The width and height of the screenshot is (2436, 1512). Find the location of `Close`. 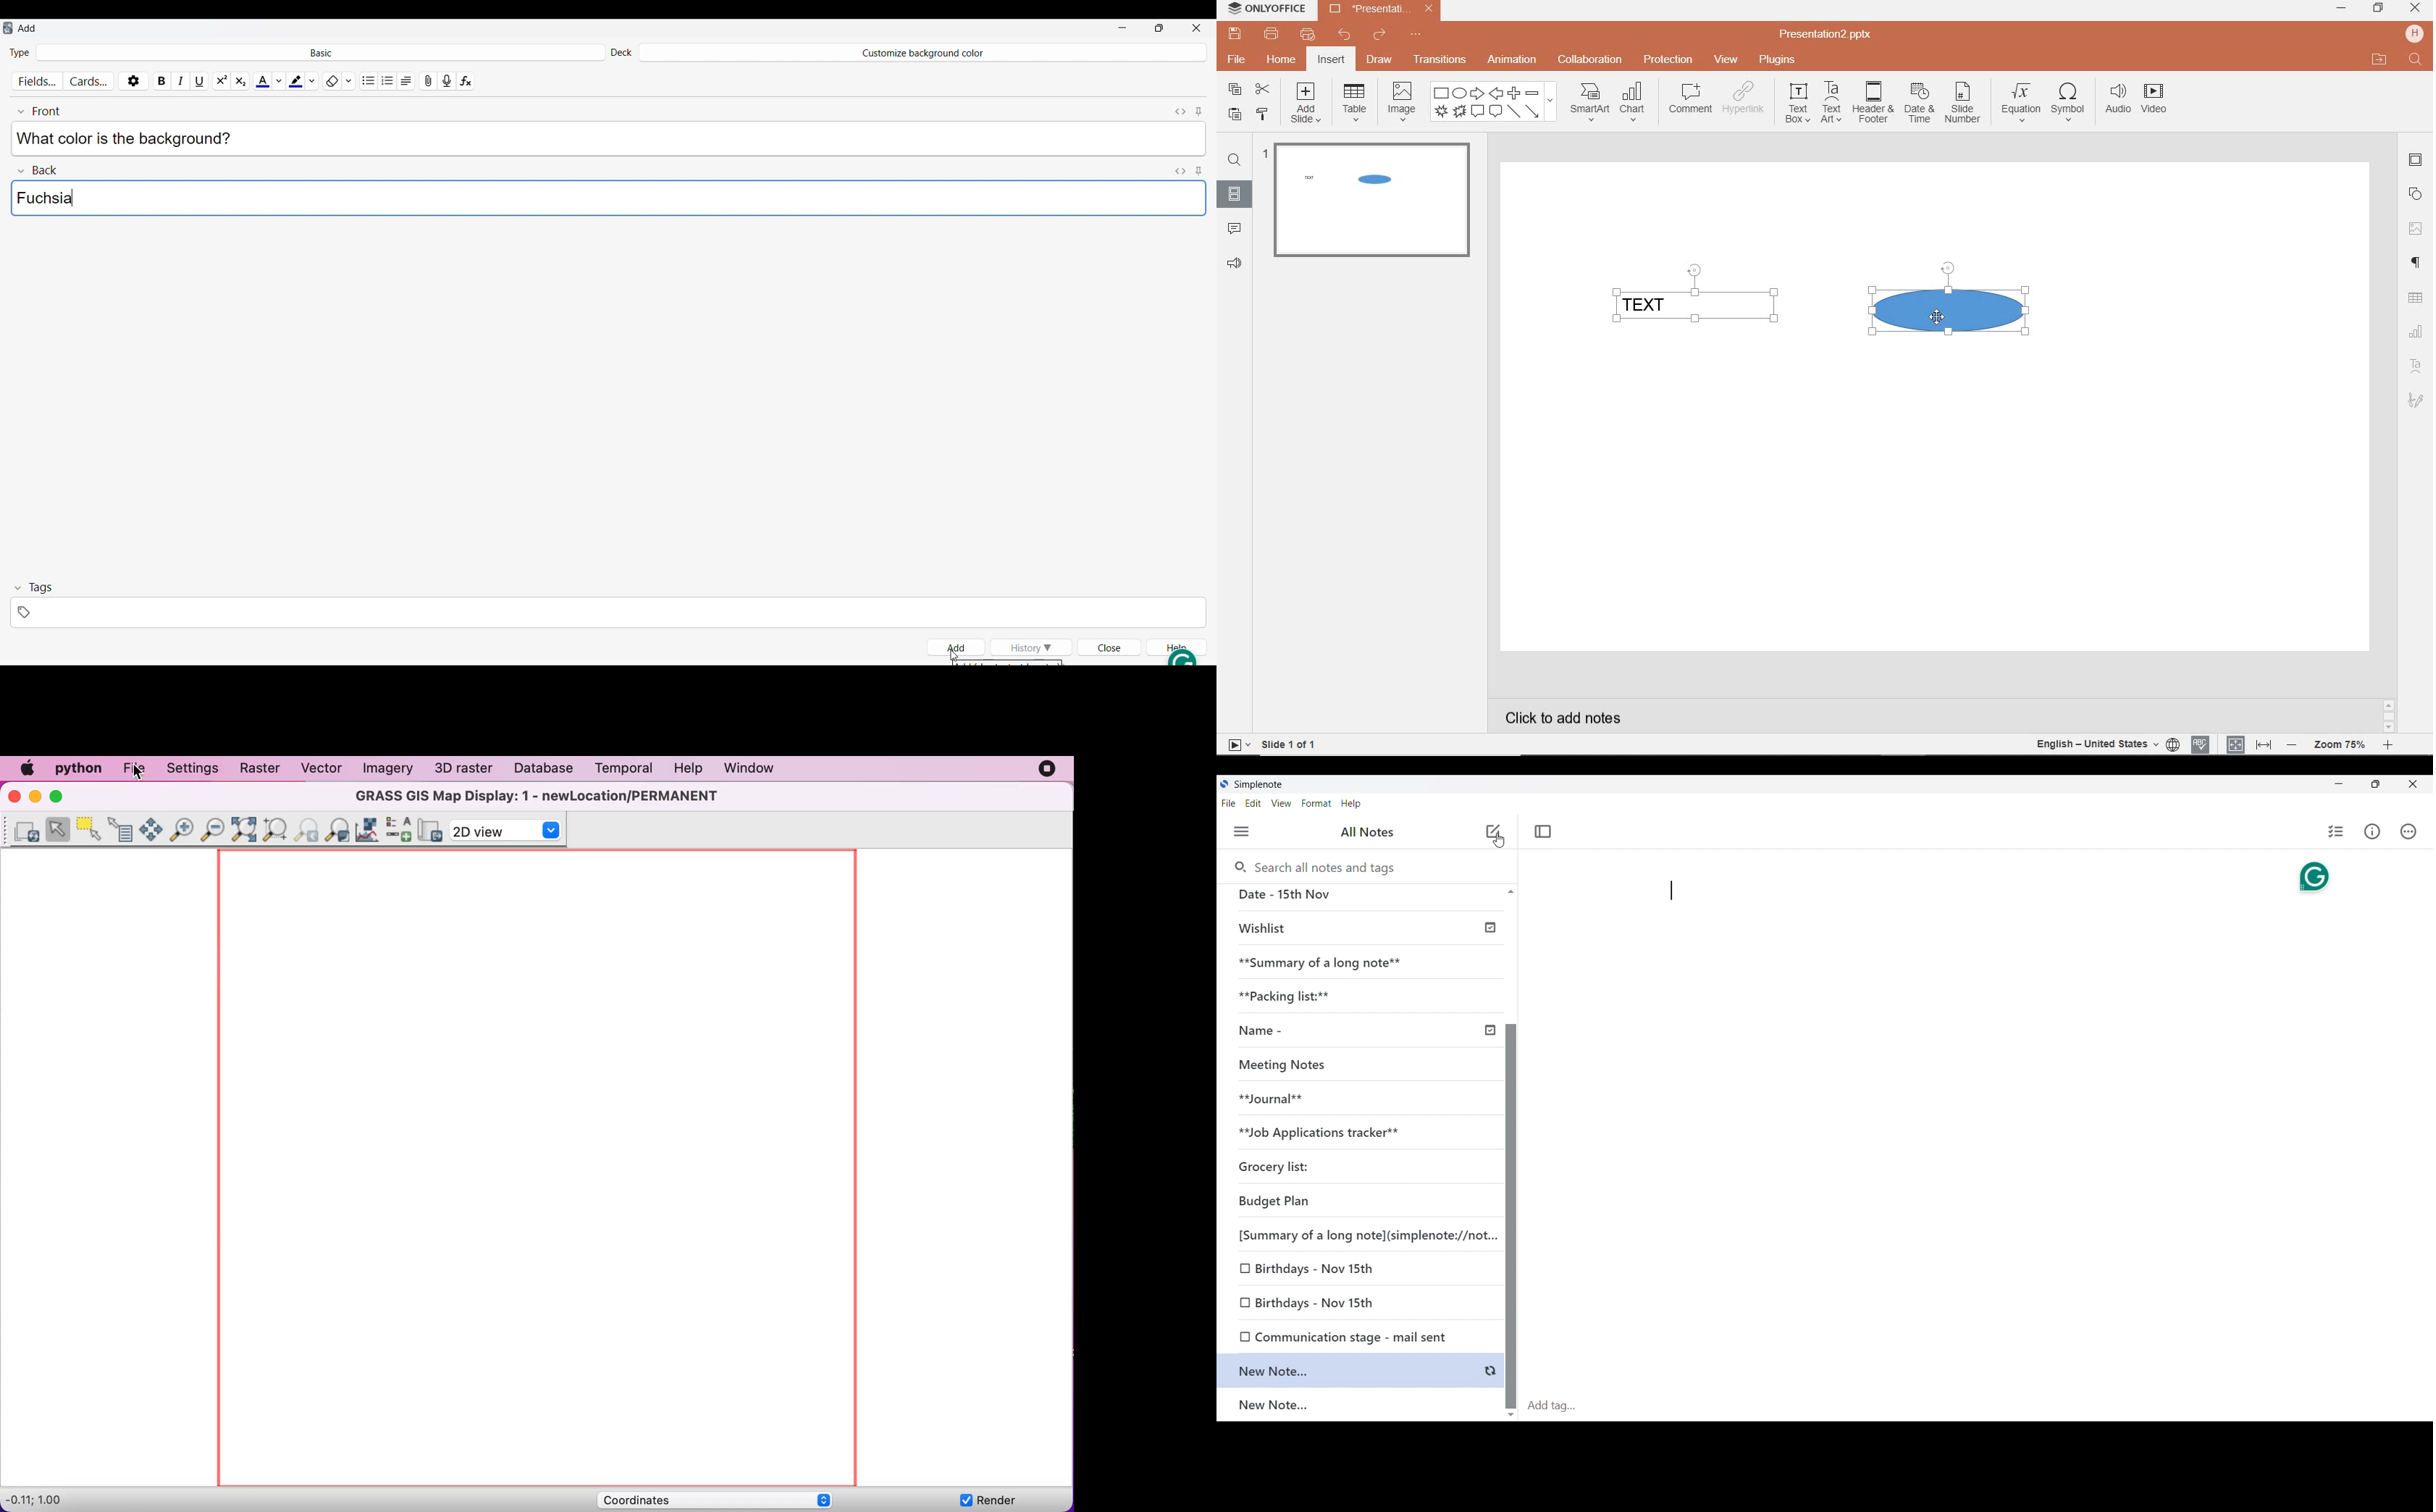

Close is located at coordinates (2413, 785).